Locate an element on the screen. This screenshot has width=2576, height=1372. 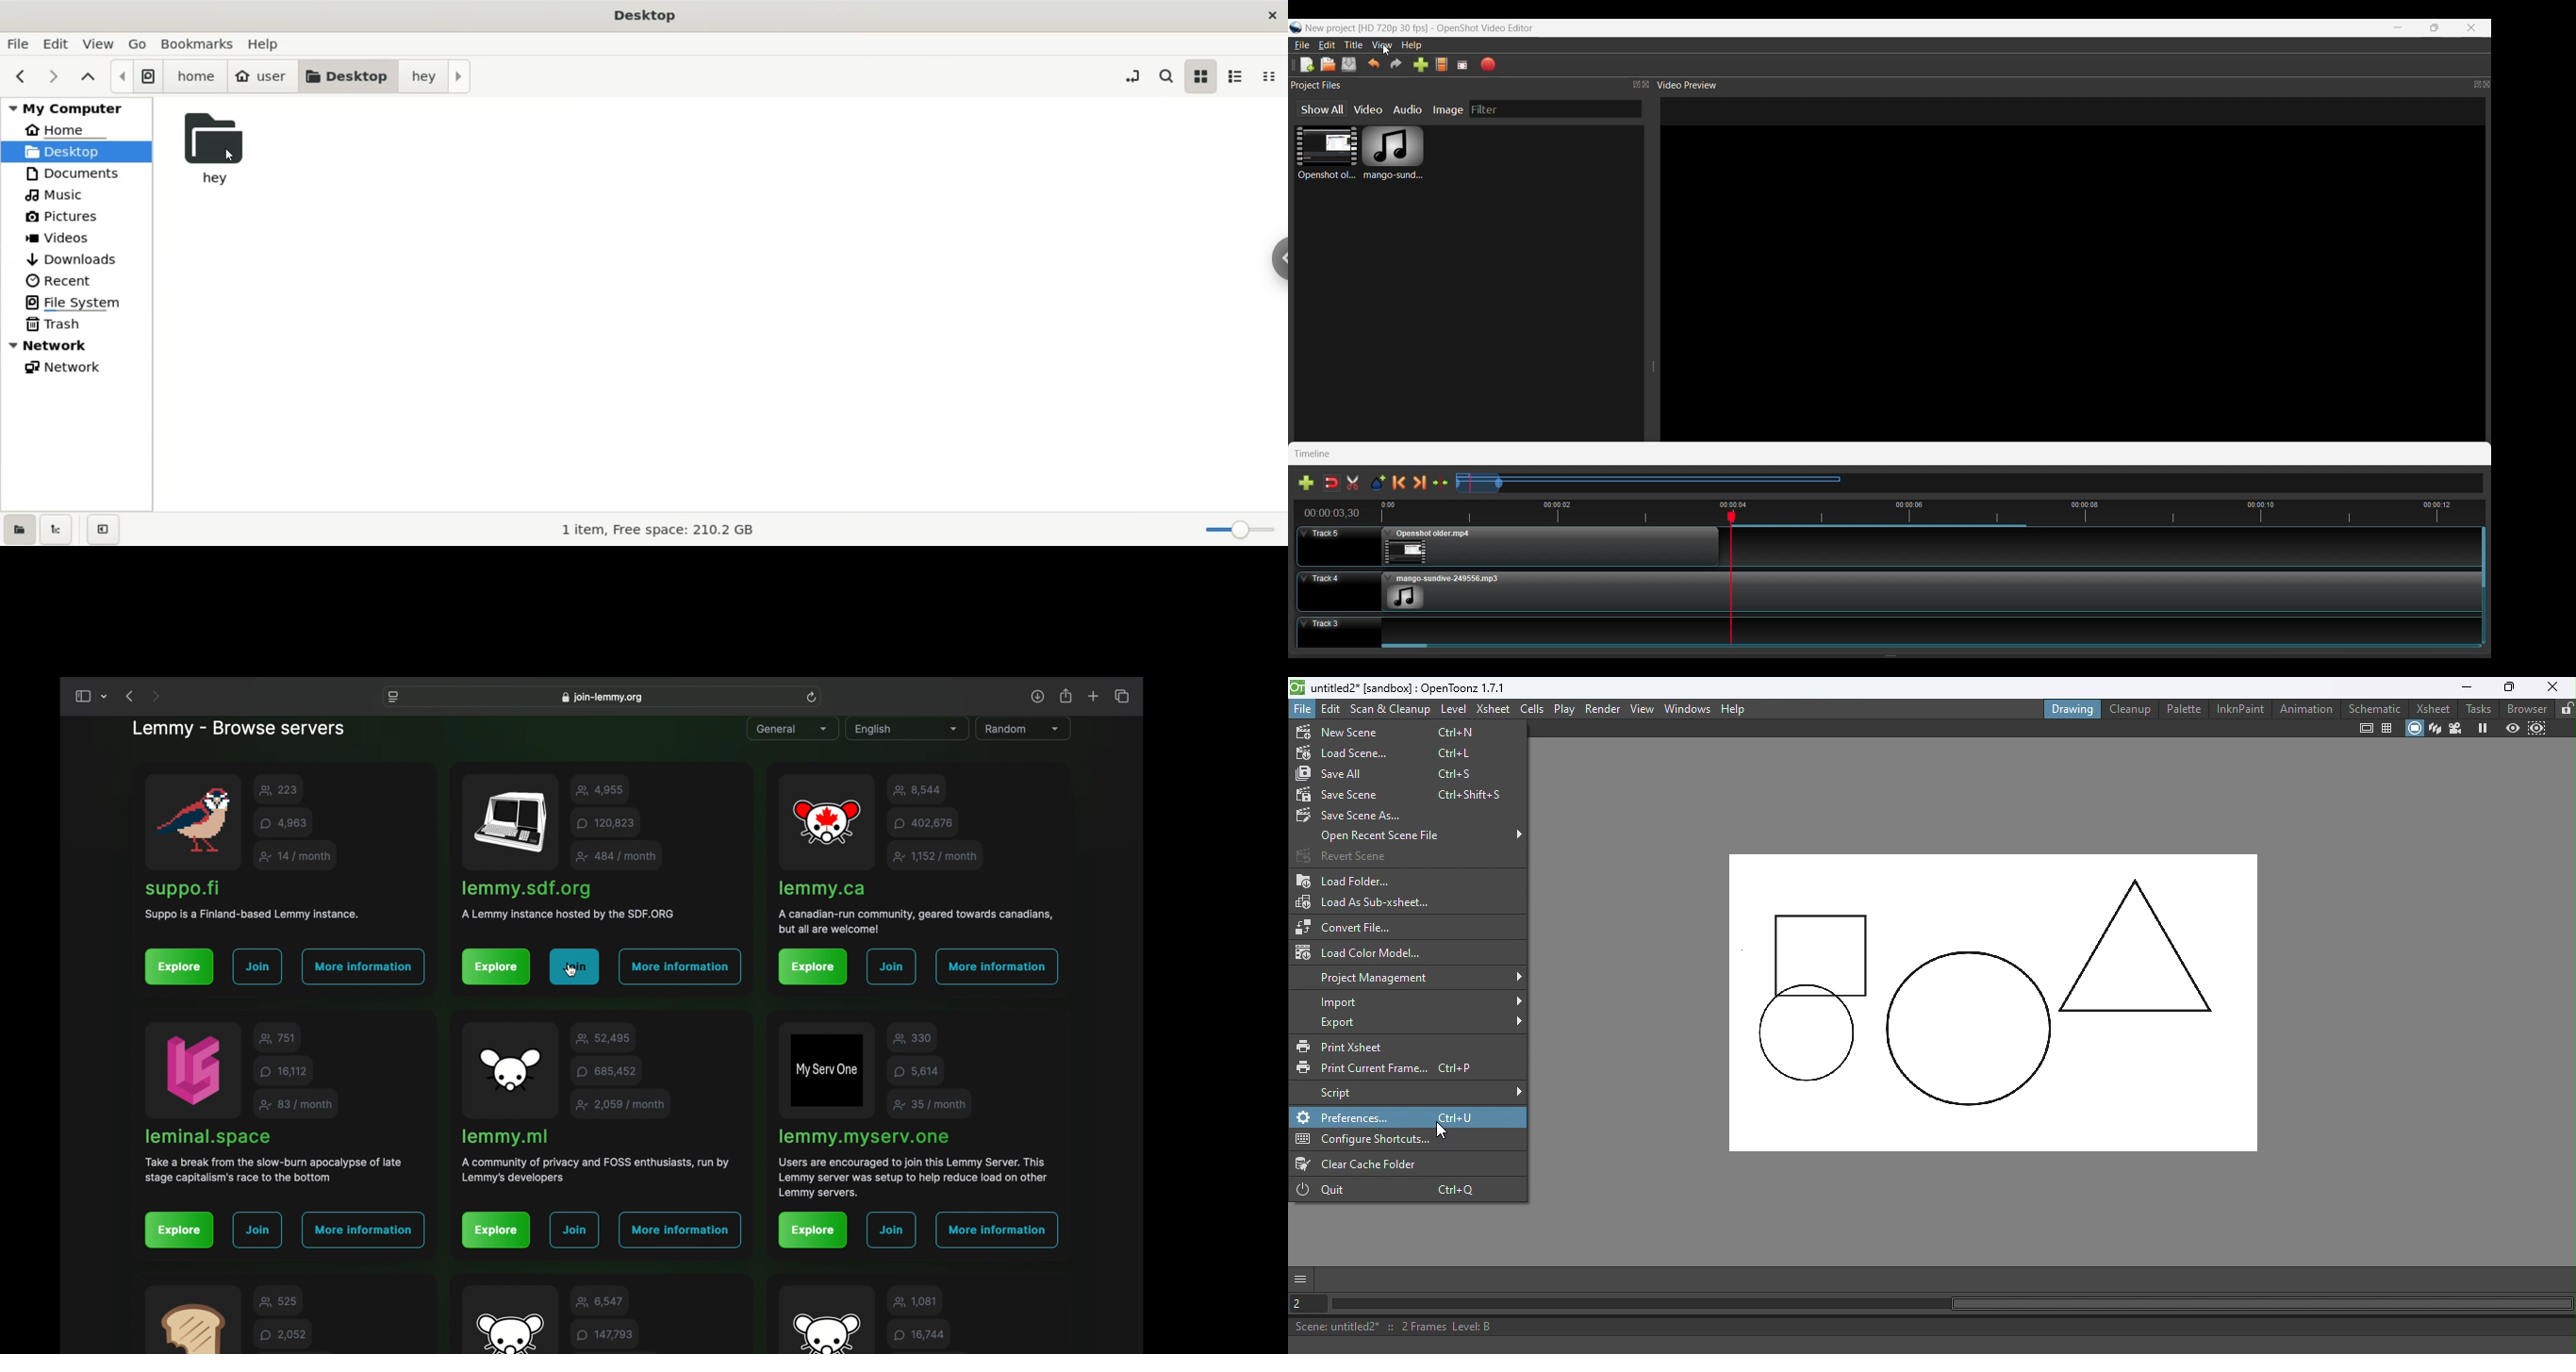
comments is located at coordinates (283, 1071).